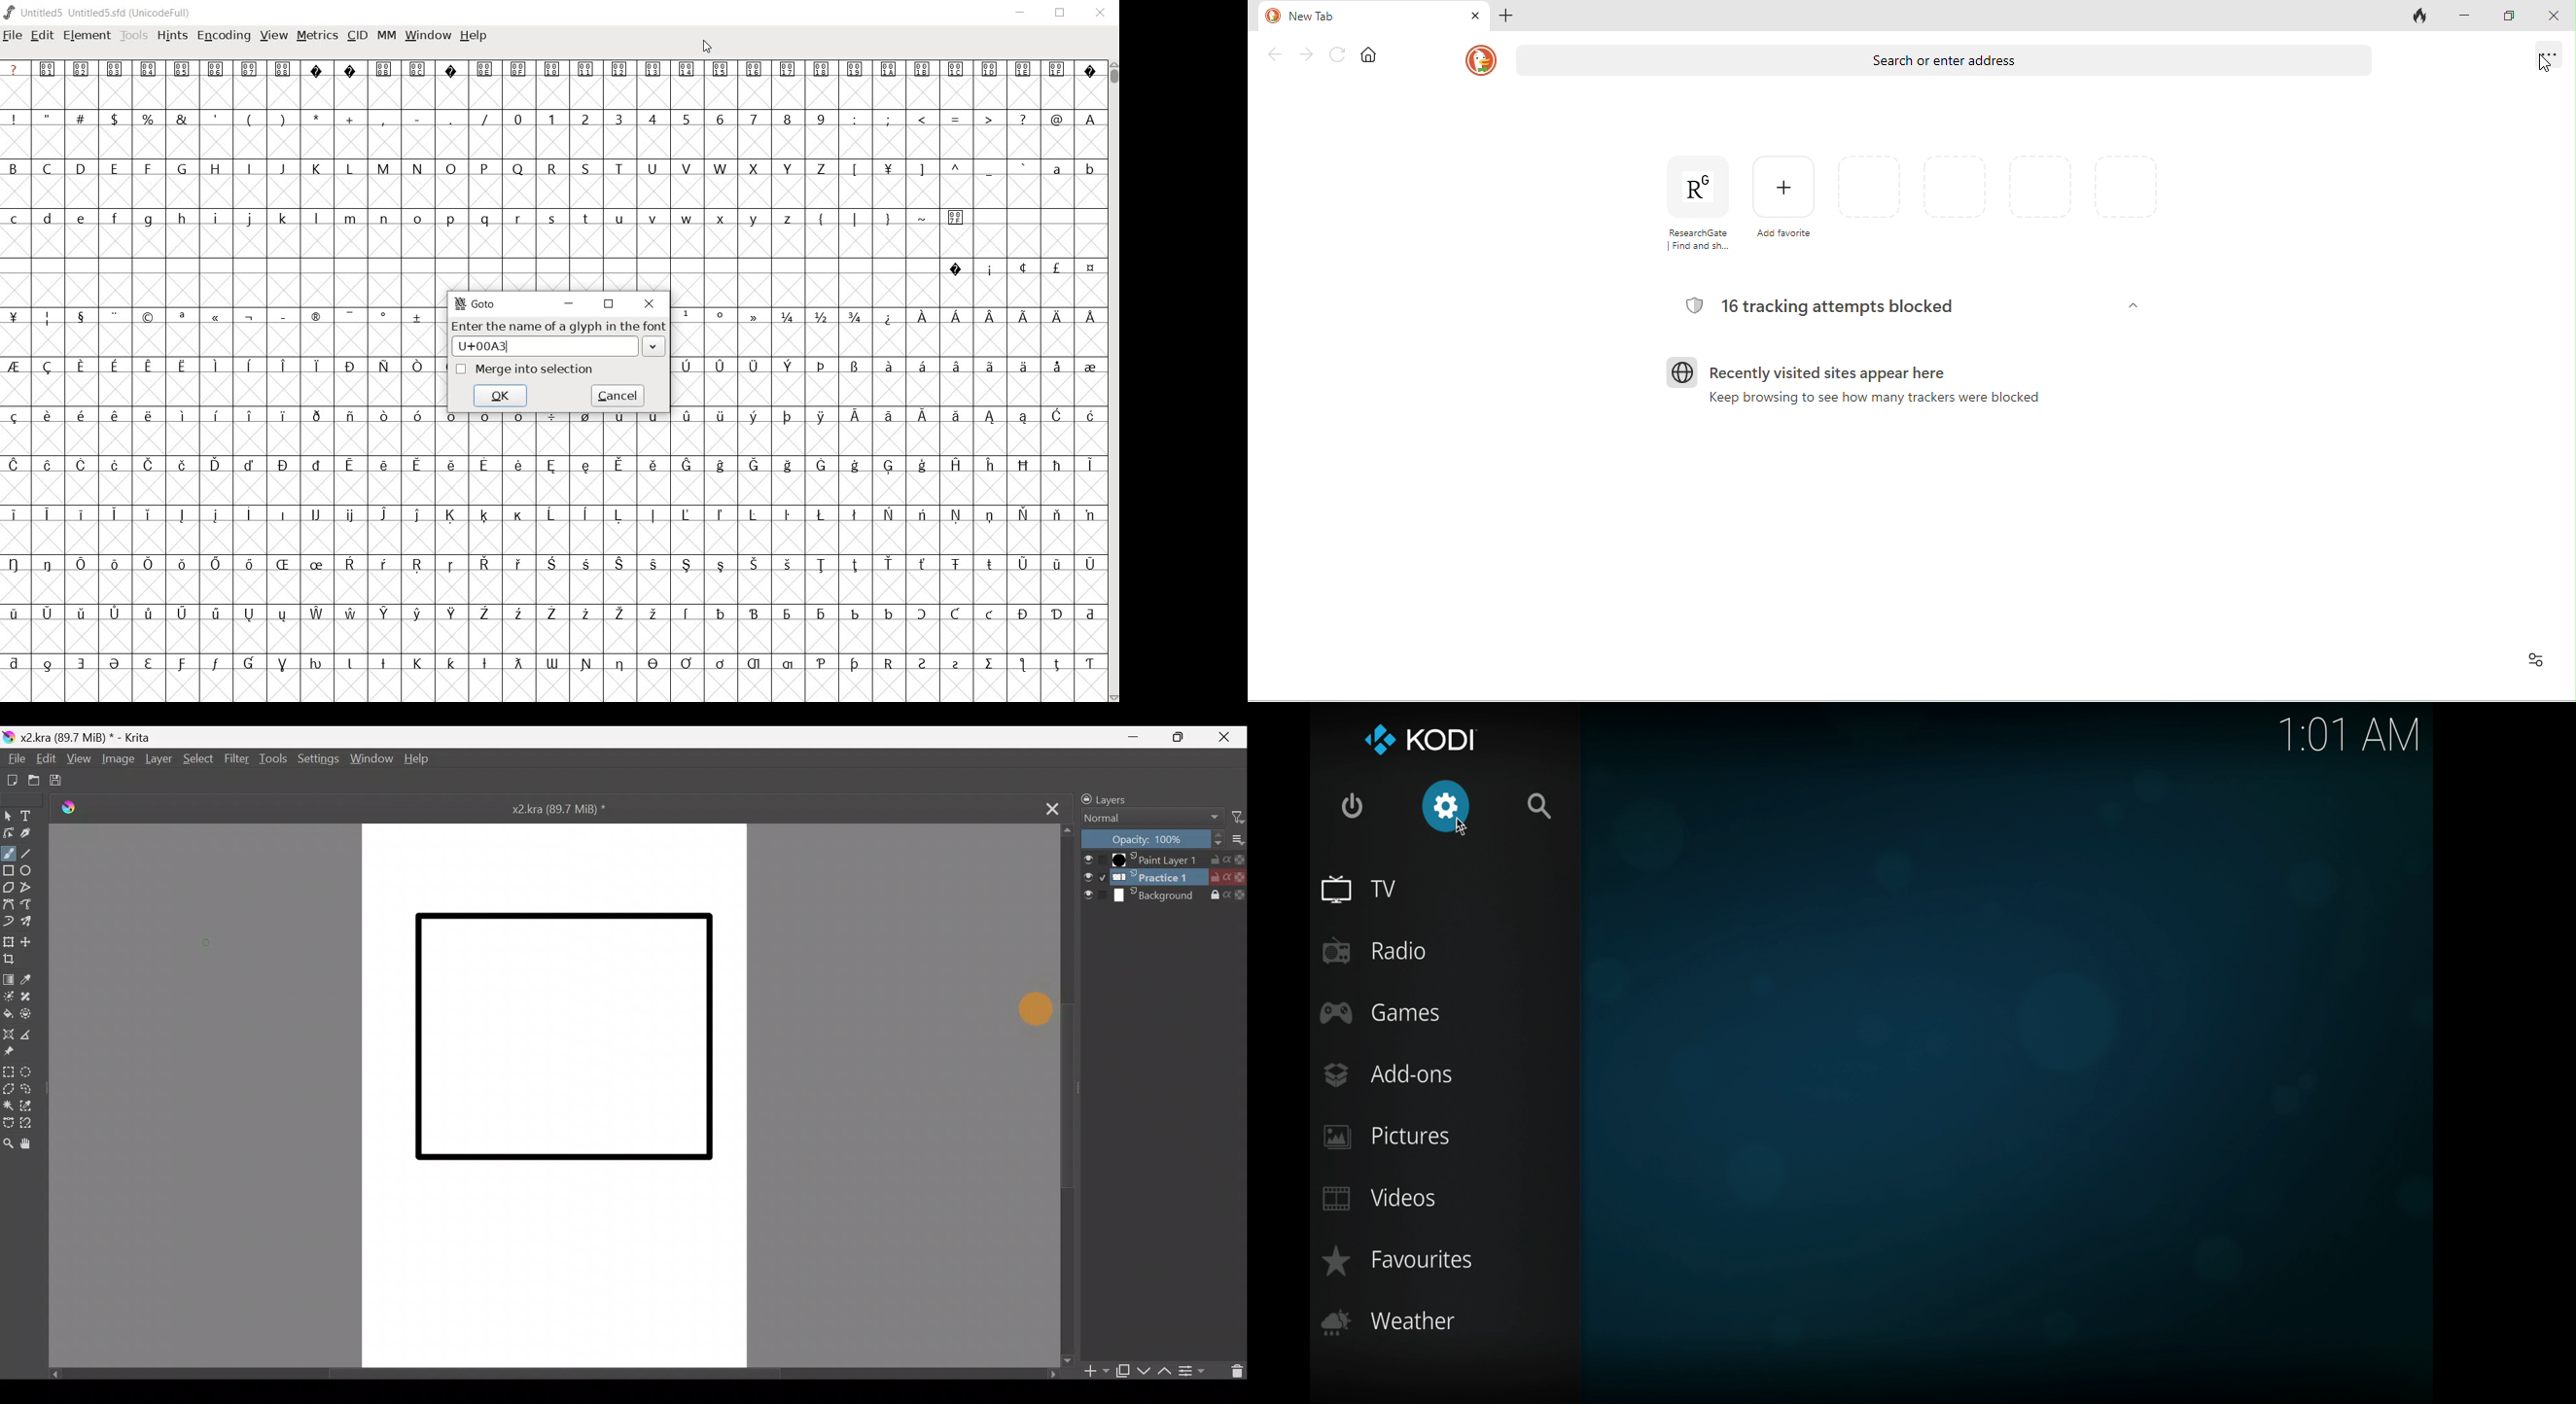 The height and width of the screenshot is (1428, 2576). Describe the element at coordinates (1083, 799) in the screenshot. I see `Lock/unlock` at that location.